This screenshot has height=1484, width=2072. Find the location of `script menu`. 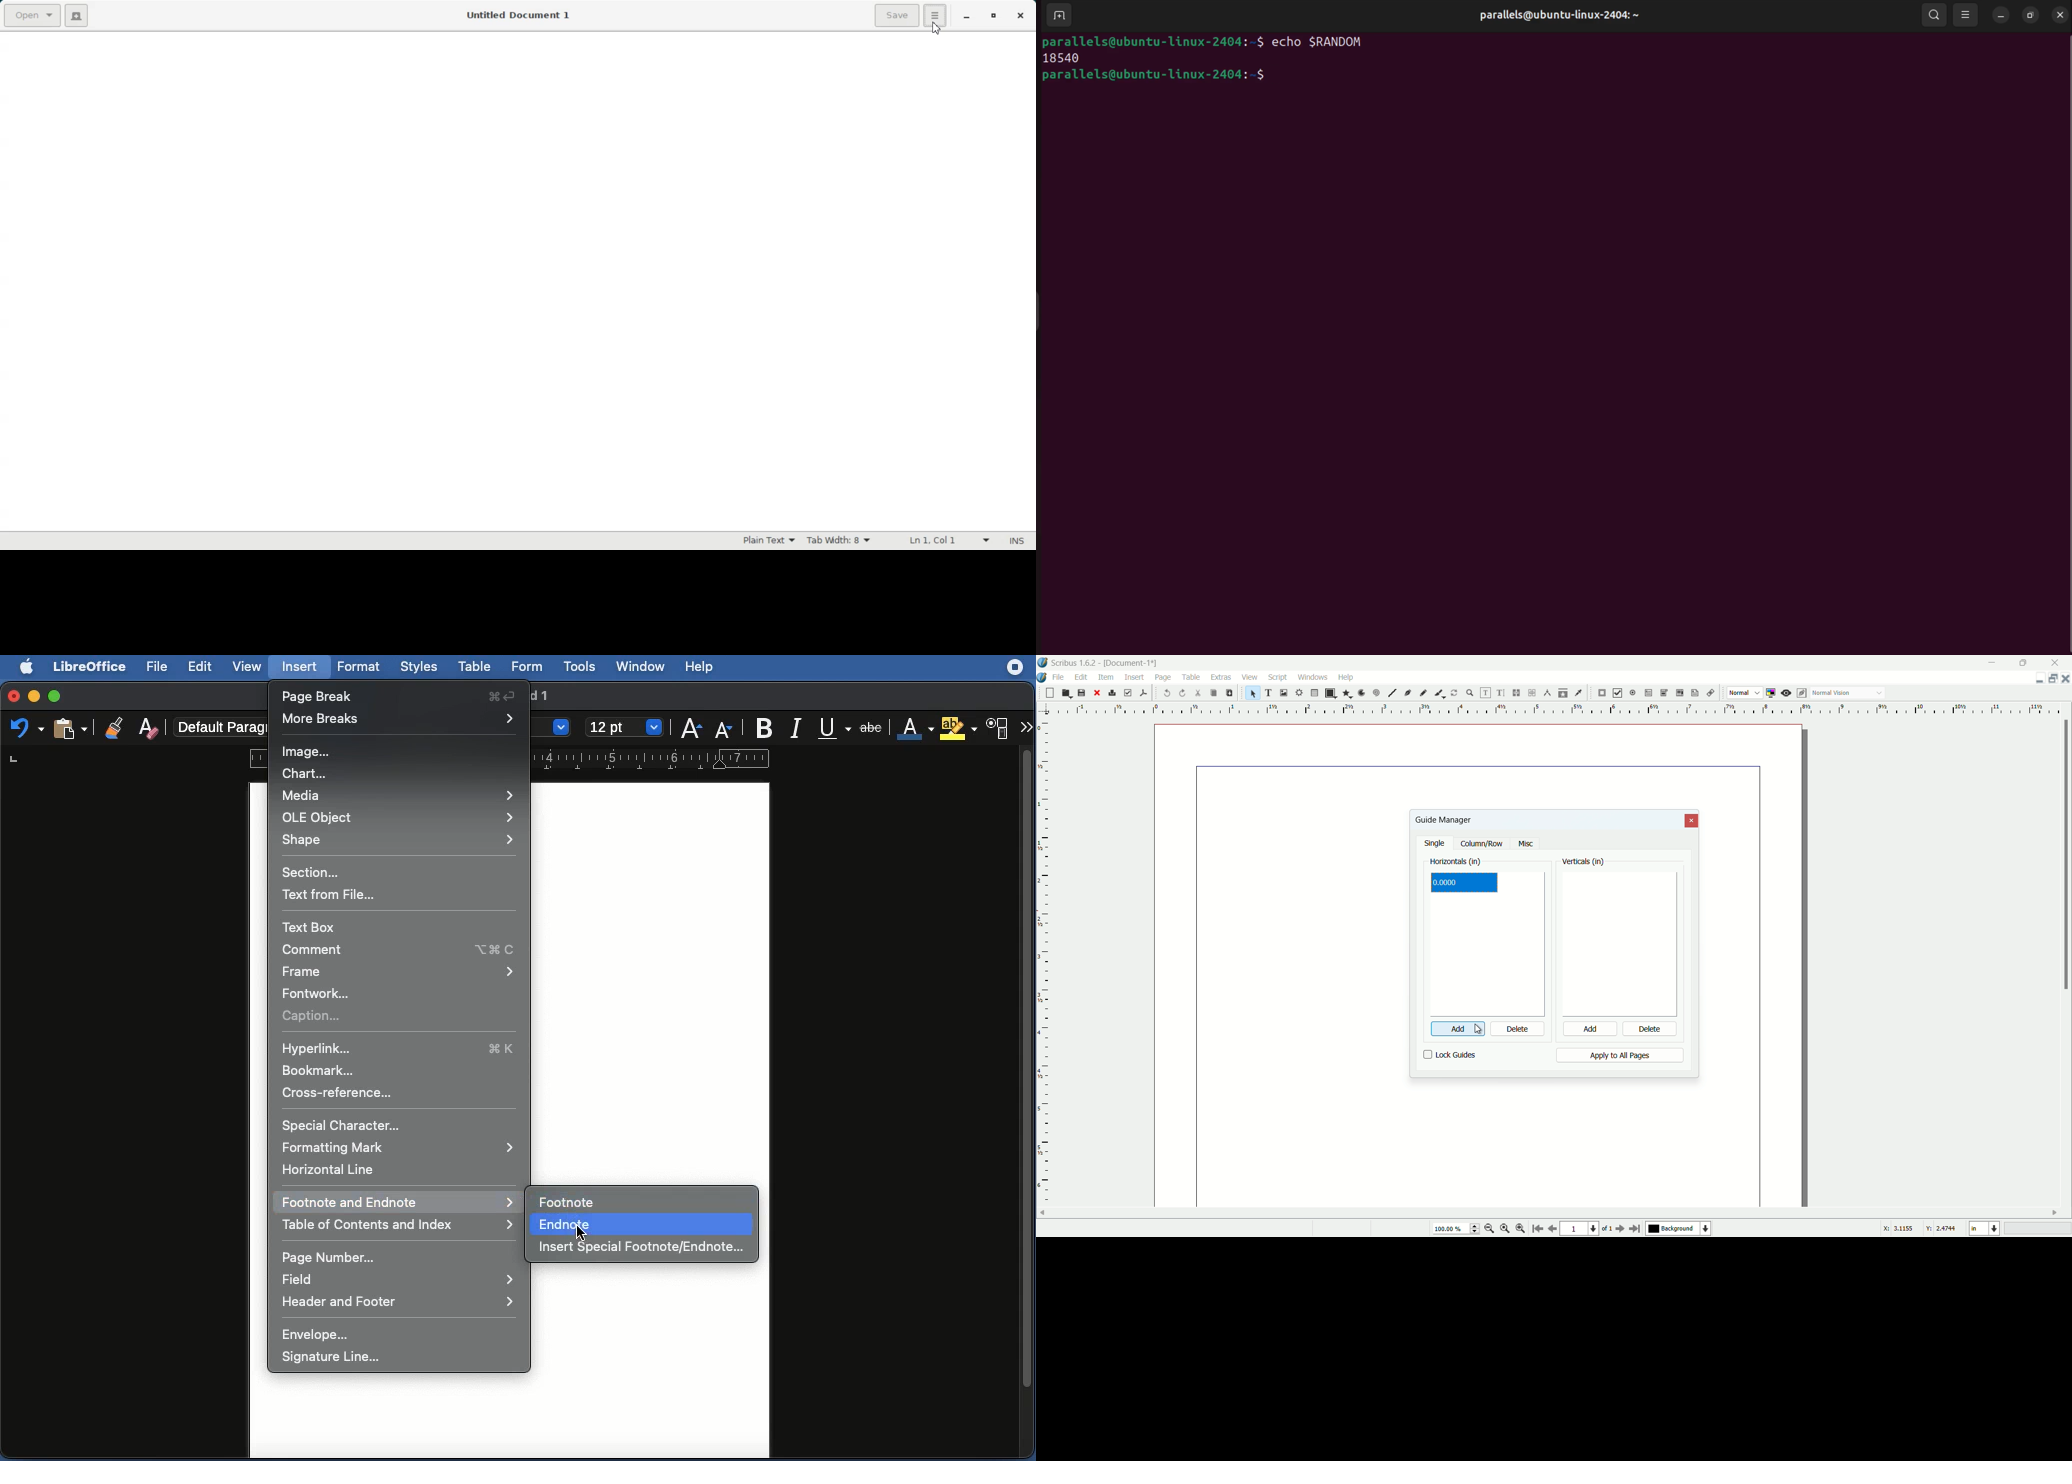

script menu is located at coordinates (1279, 677).